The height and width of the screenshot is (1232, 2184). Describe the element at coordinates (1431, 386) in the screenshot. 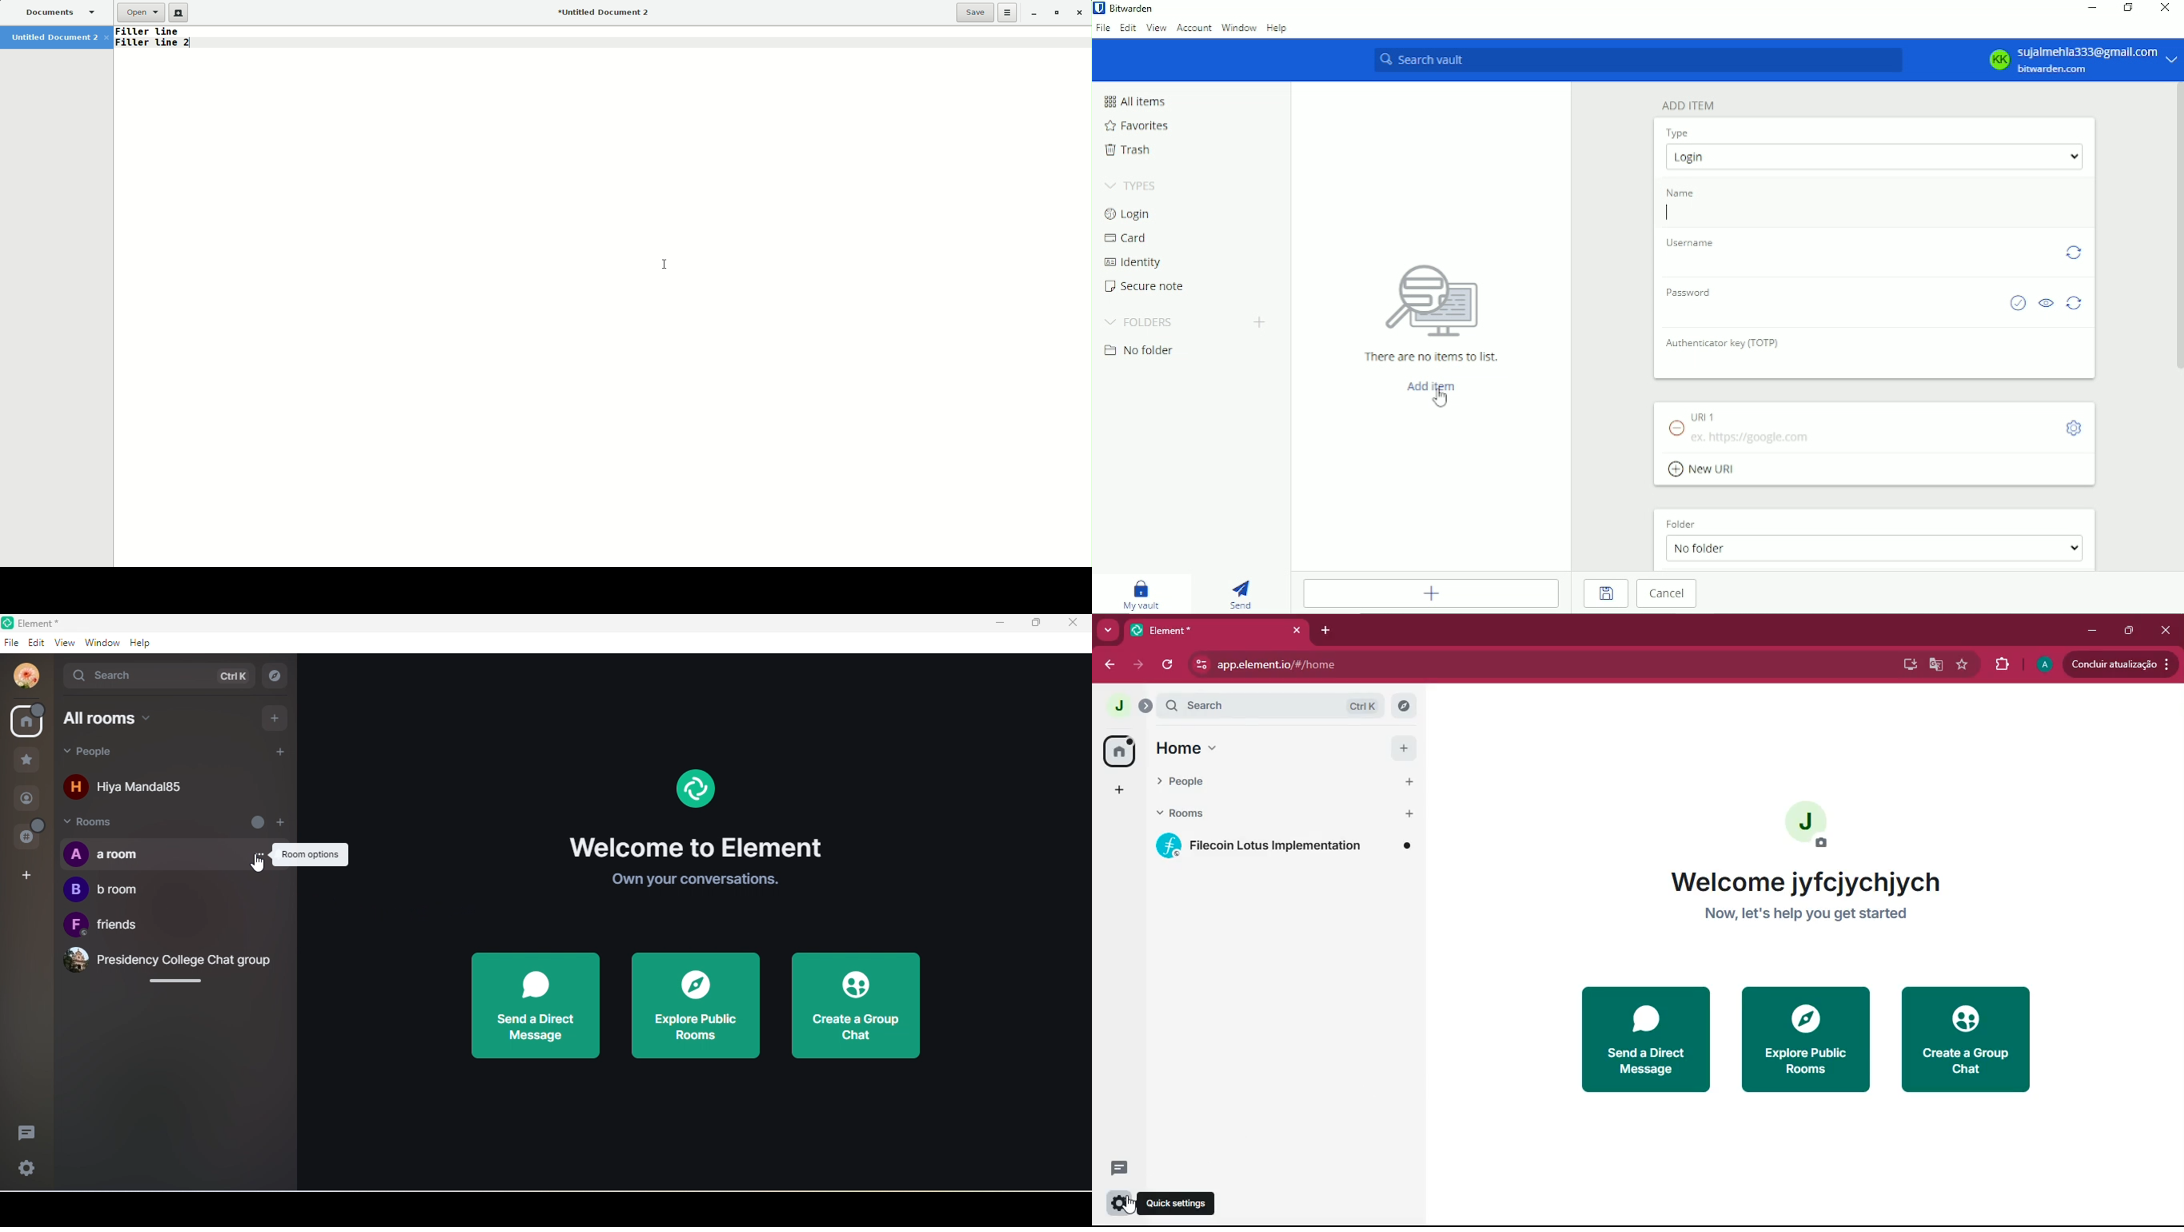

I see `Add item` at that location.